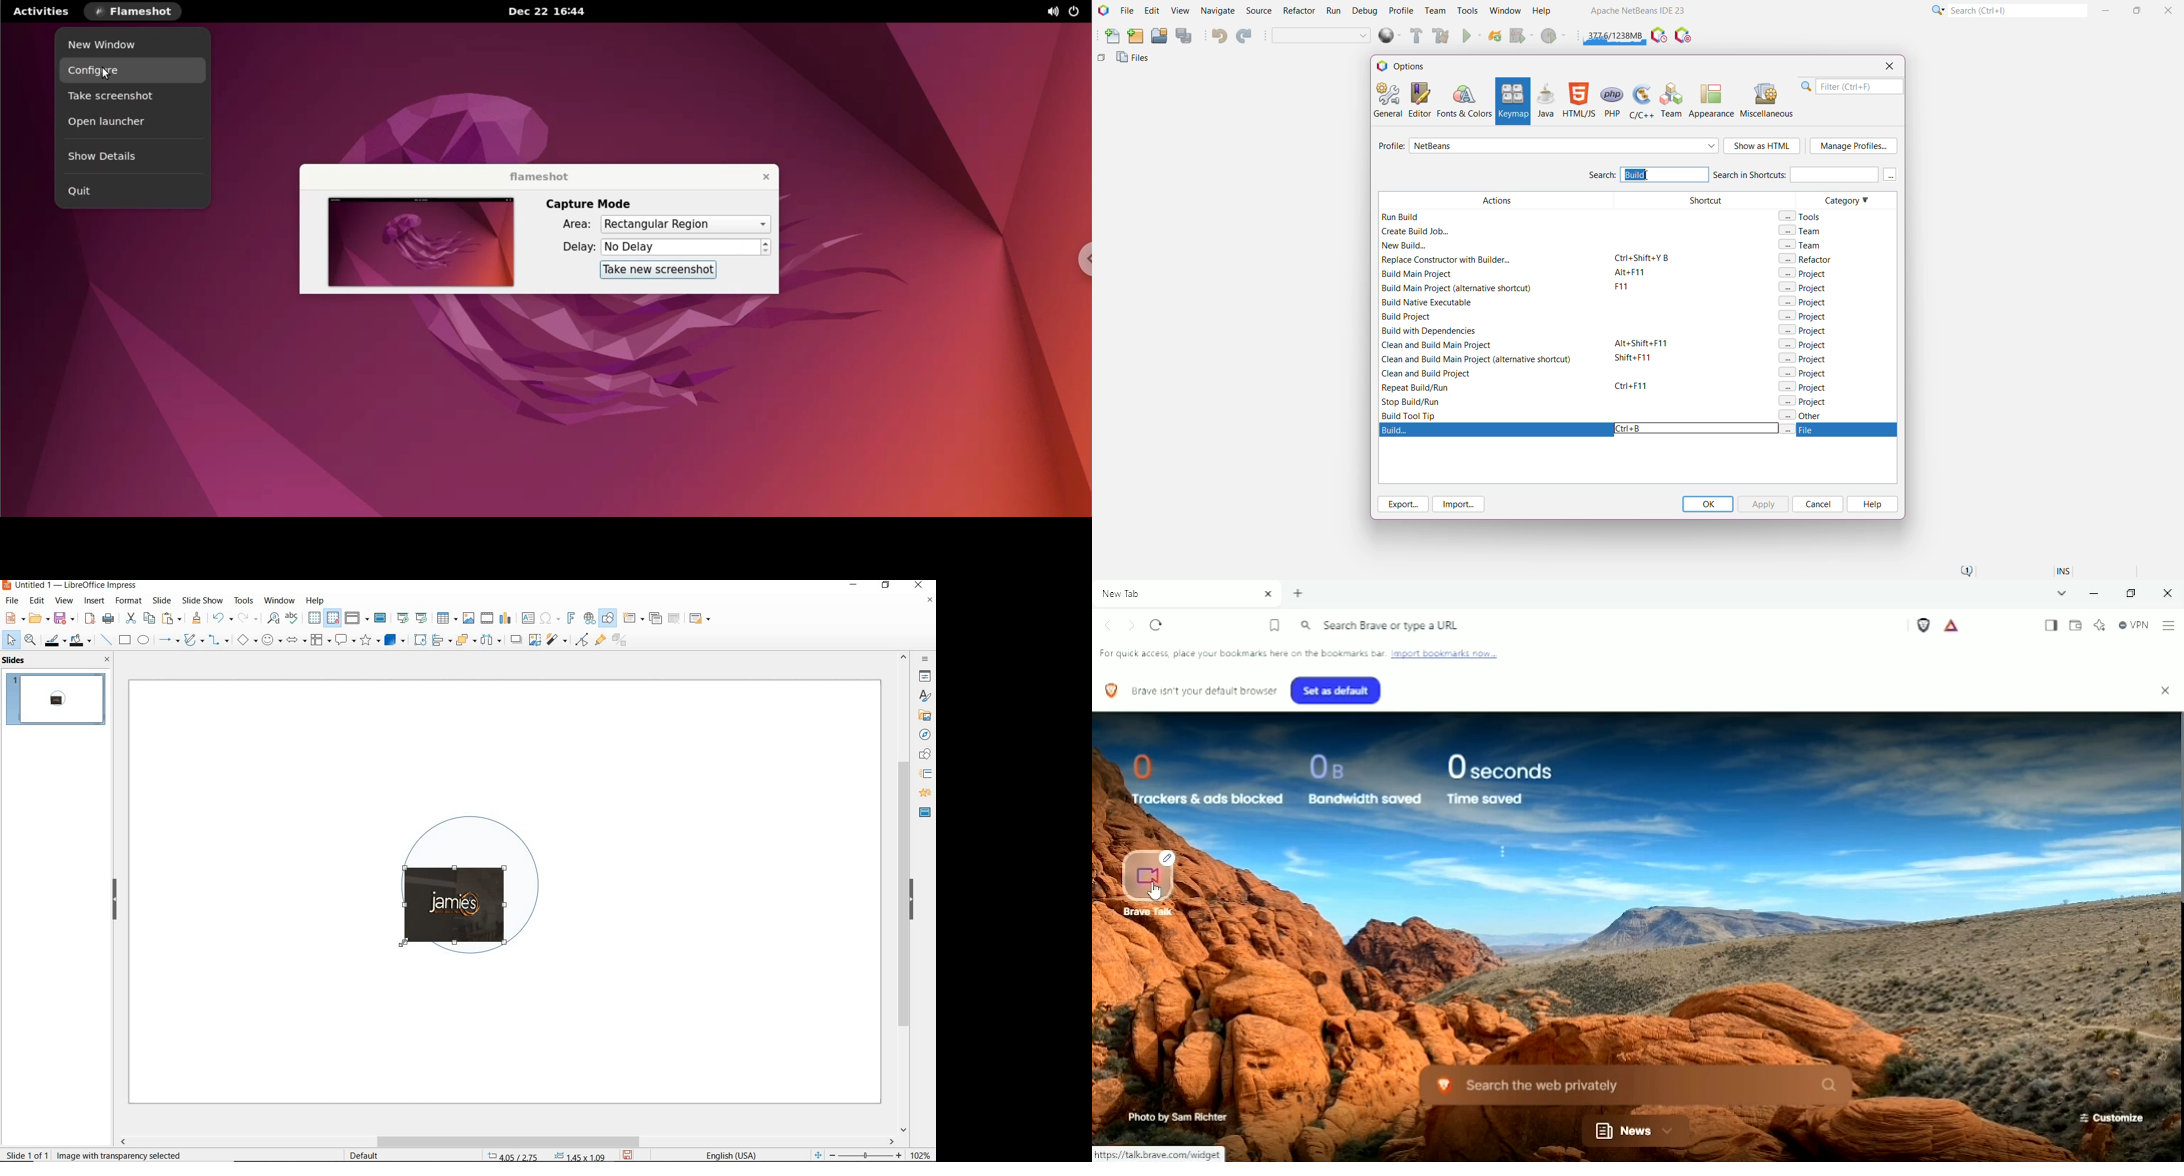 This screenshot has height=1176, width=2184. I want to click on sidebar settings, so click(924, 659).